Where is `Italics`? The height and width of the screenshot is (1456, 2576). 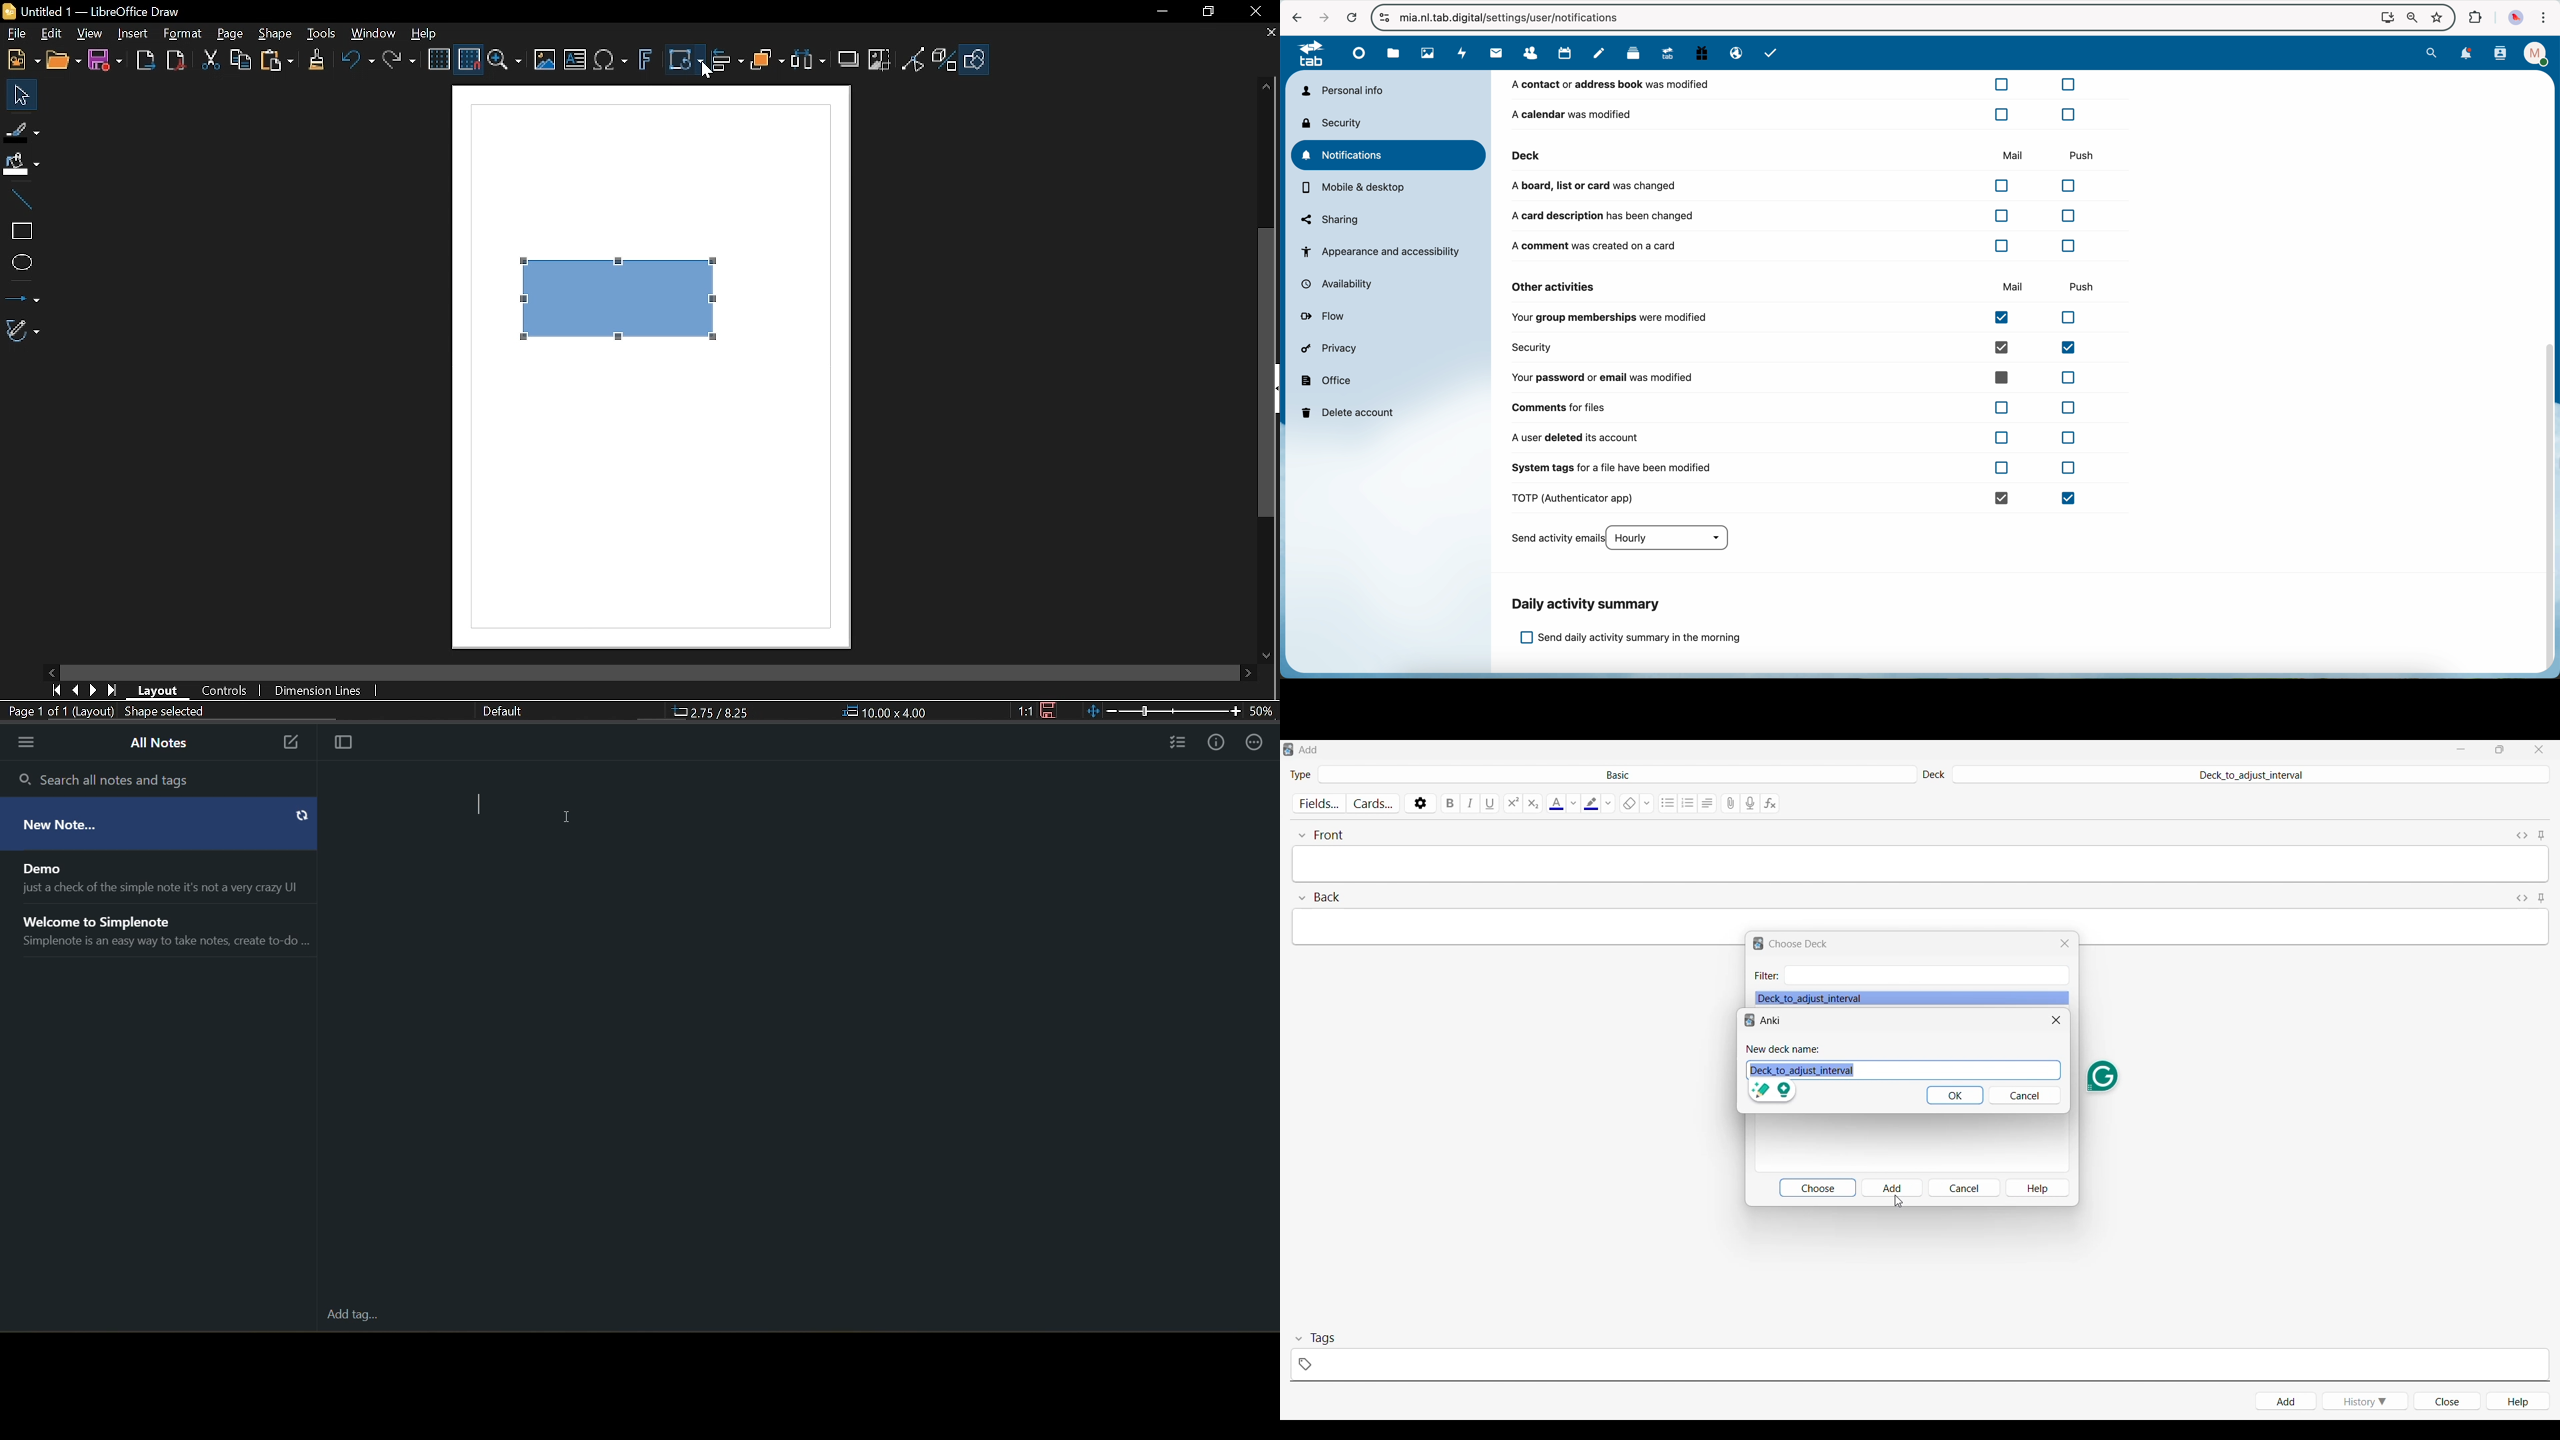
Italics is located at coordinates (1471, 803).